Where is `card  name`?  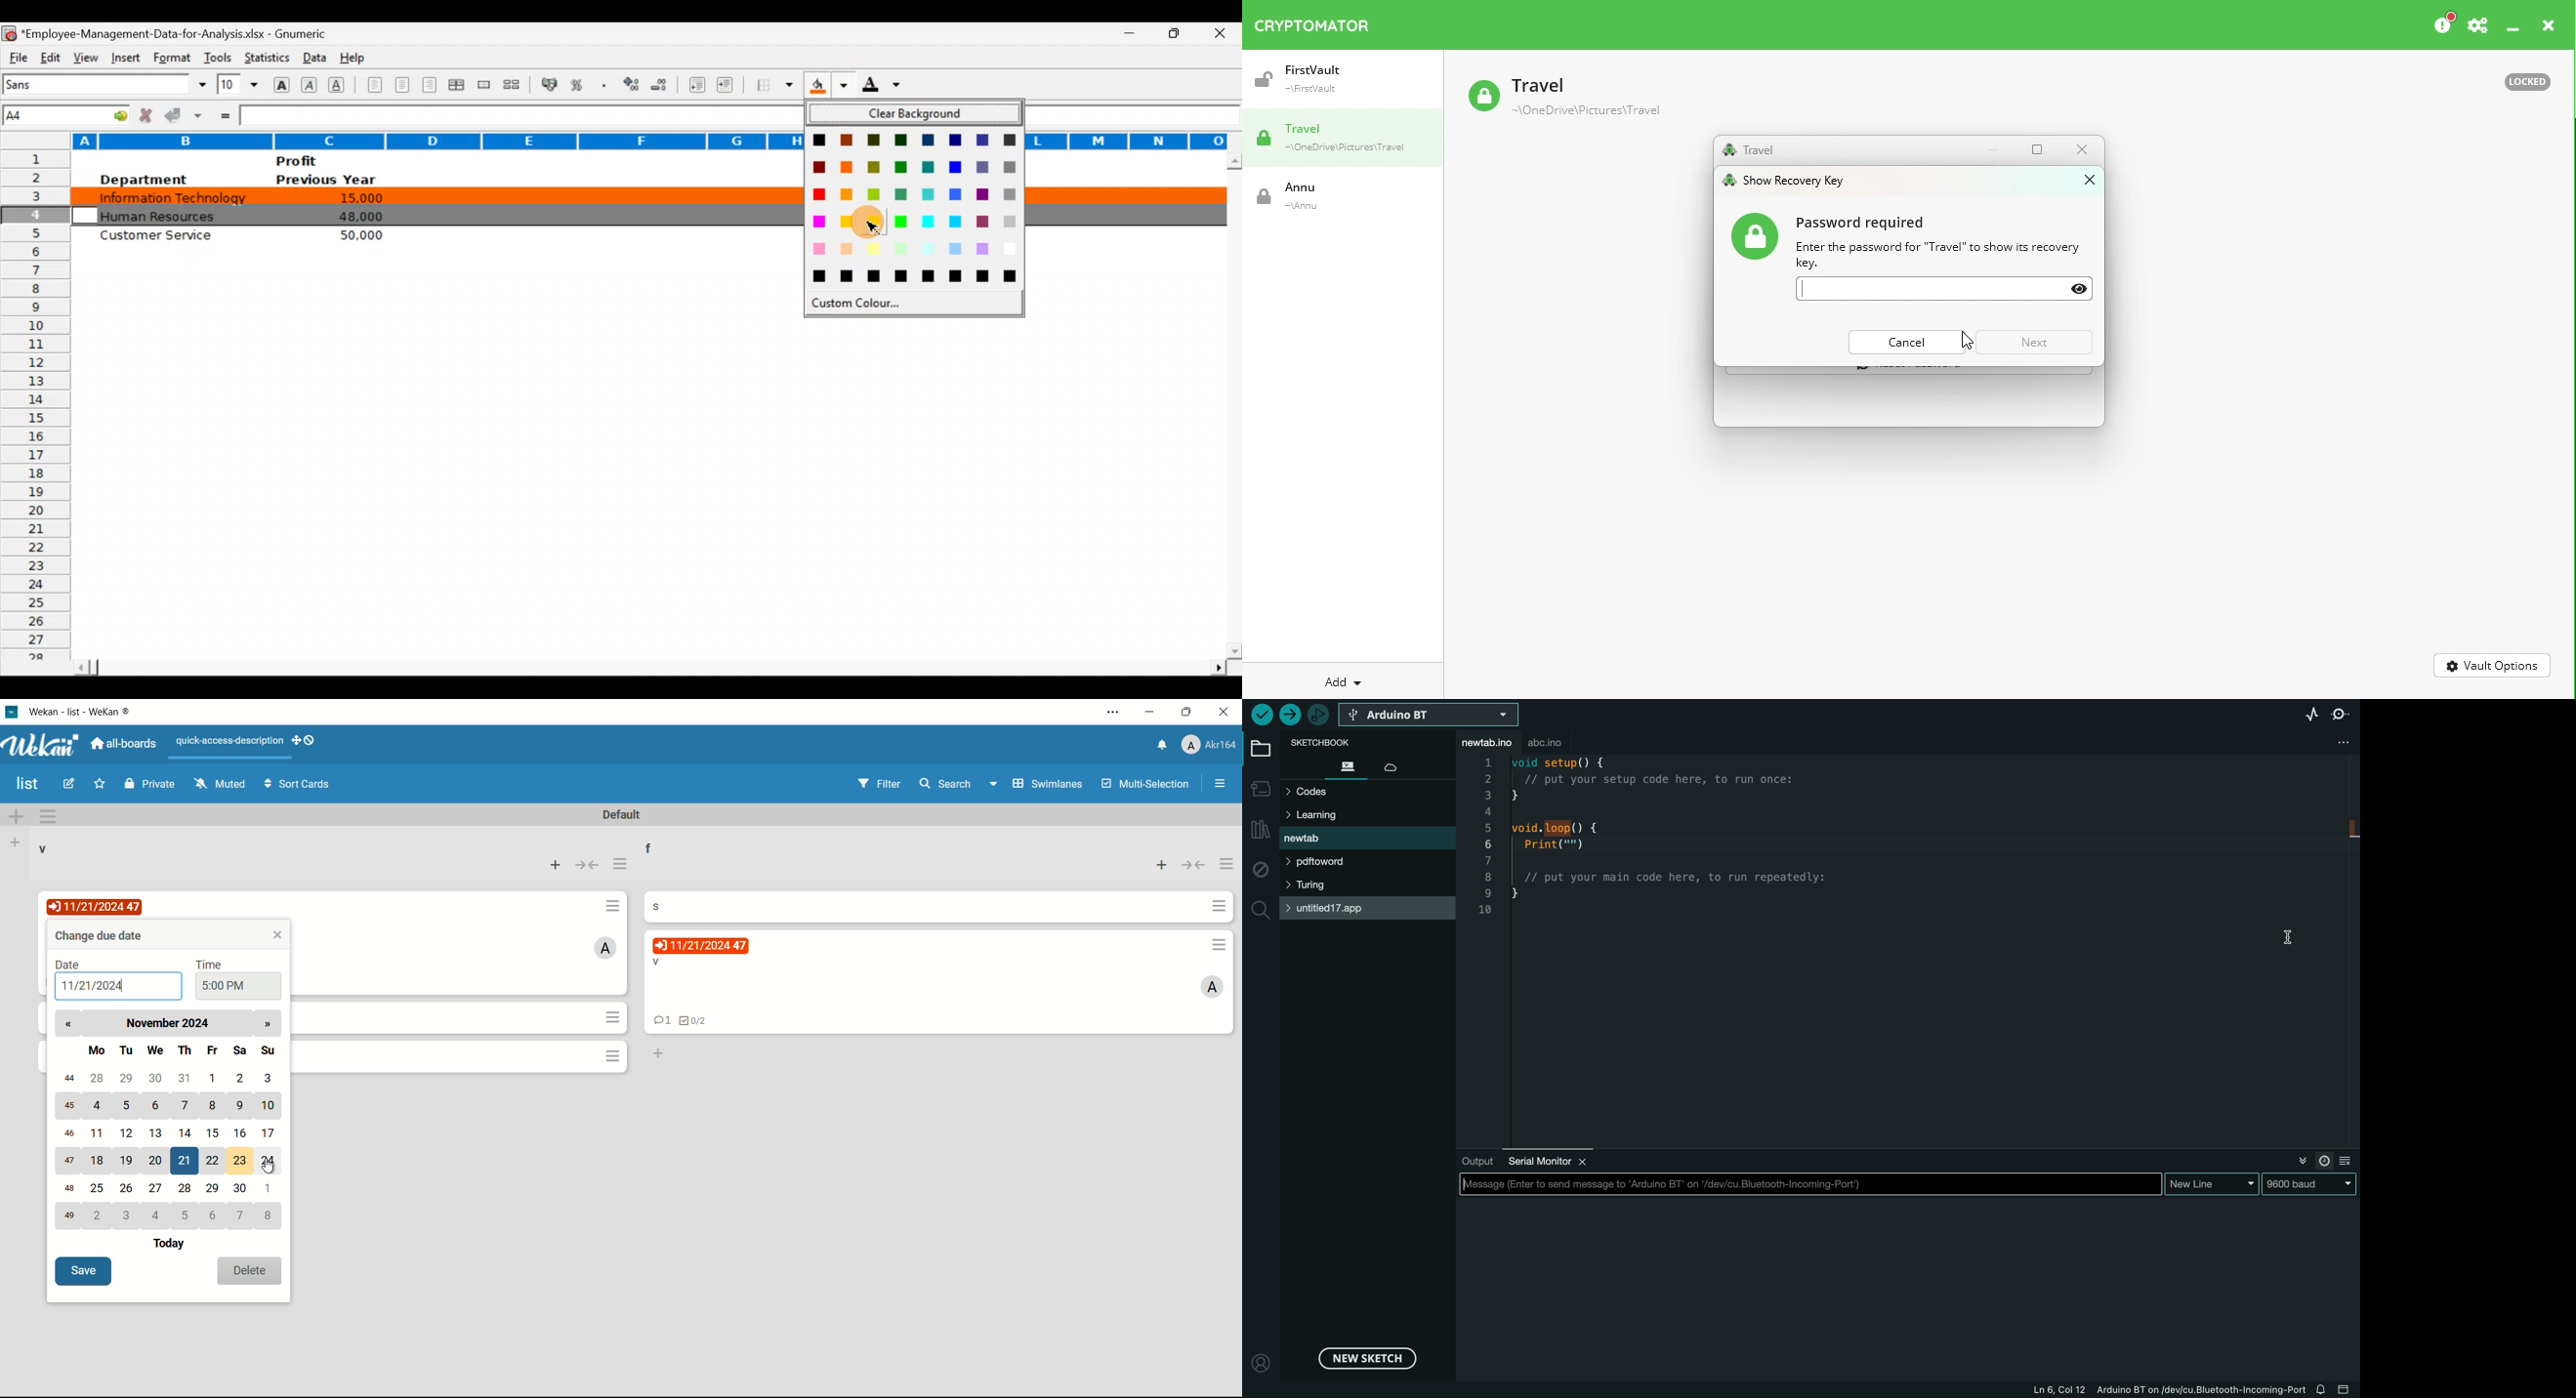
card  name is located at coordinates (656, 962).